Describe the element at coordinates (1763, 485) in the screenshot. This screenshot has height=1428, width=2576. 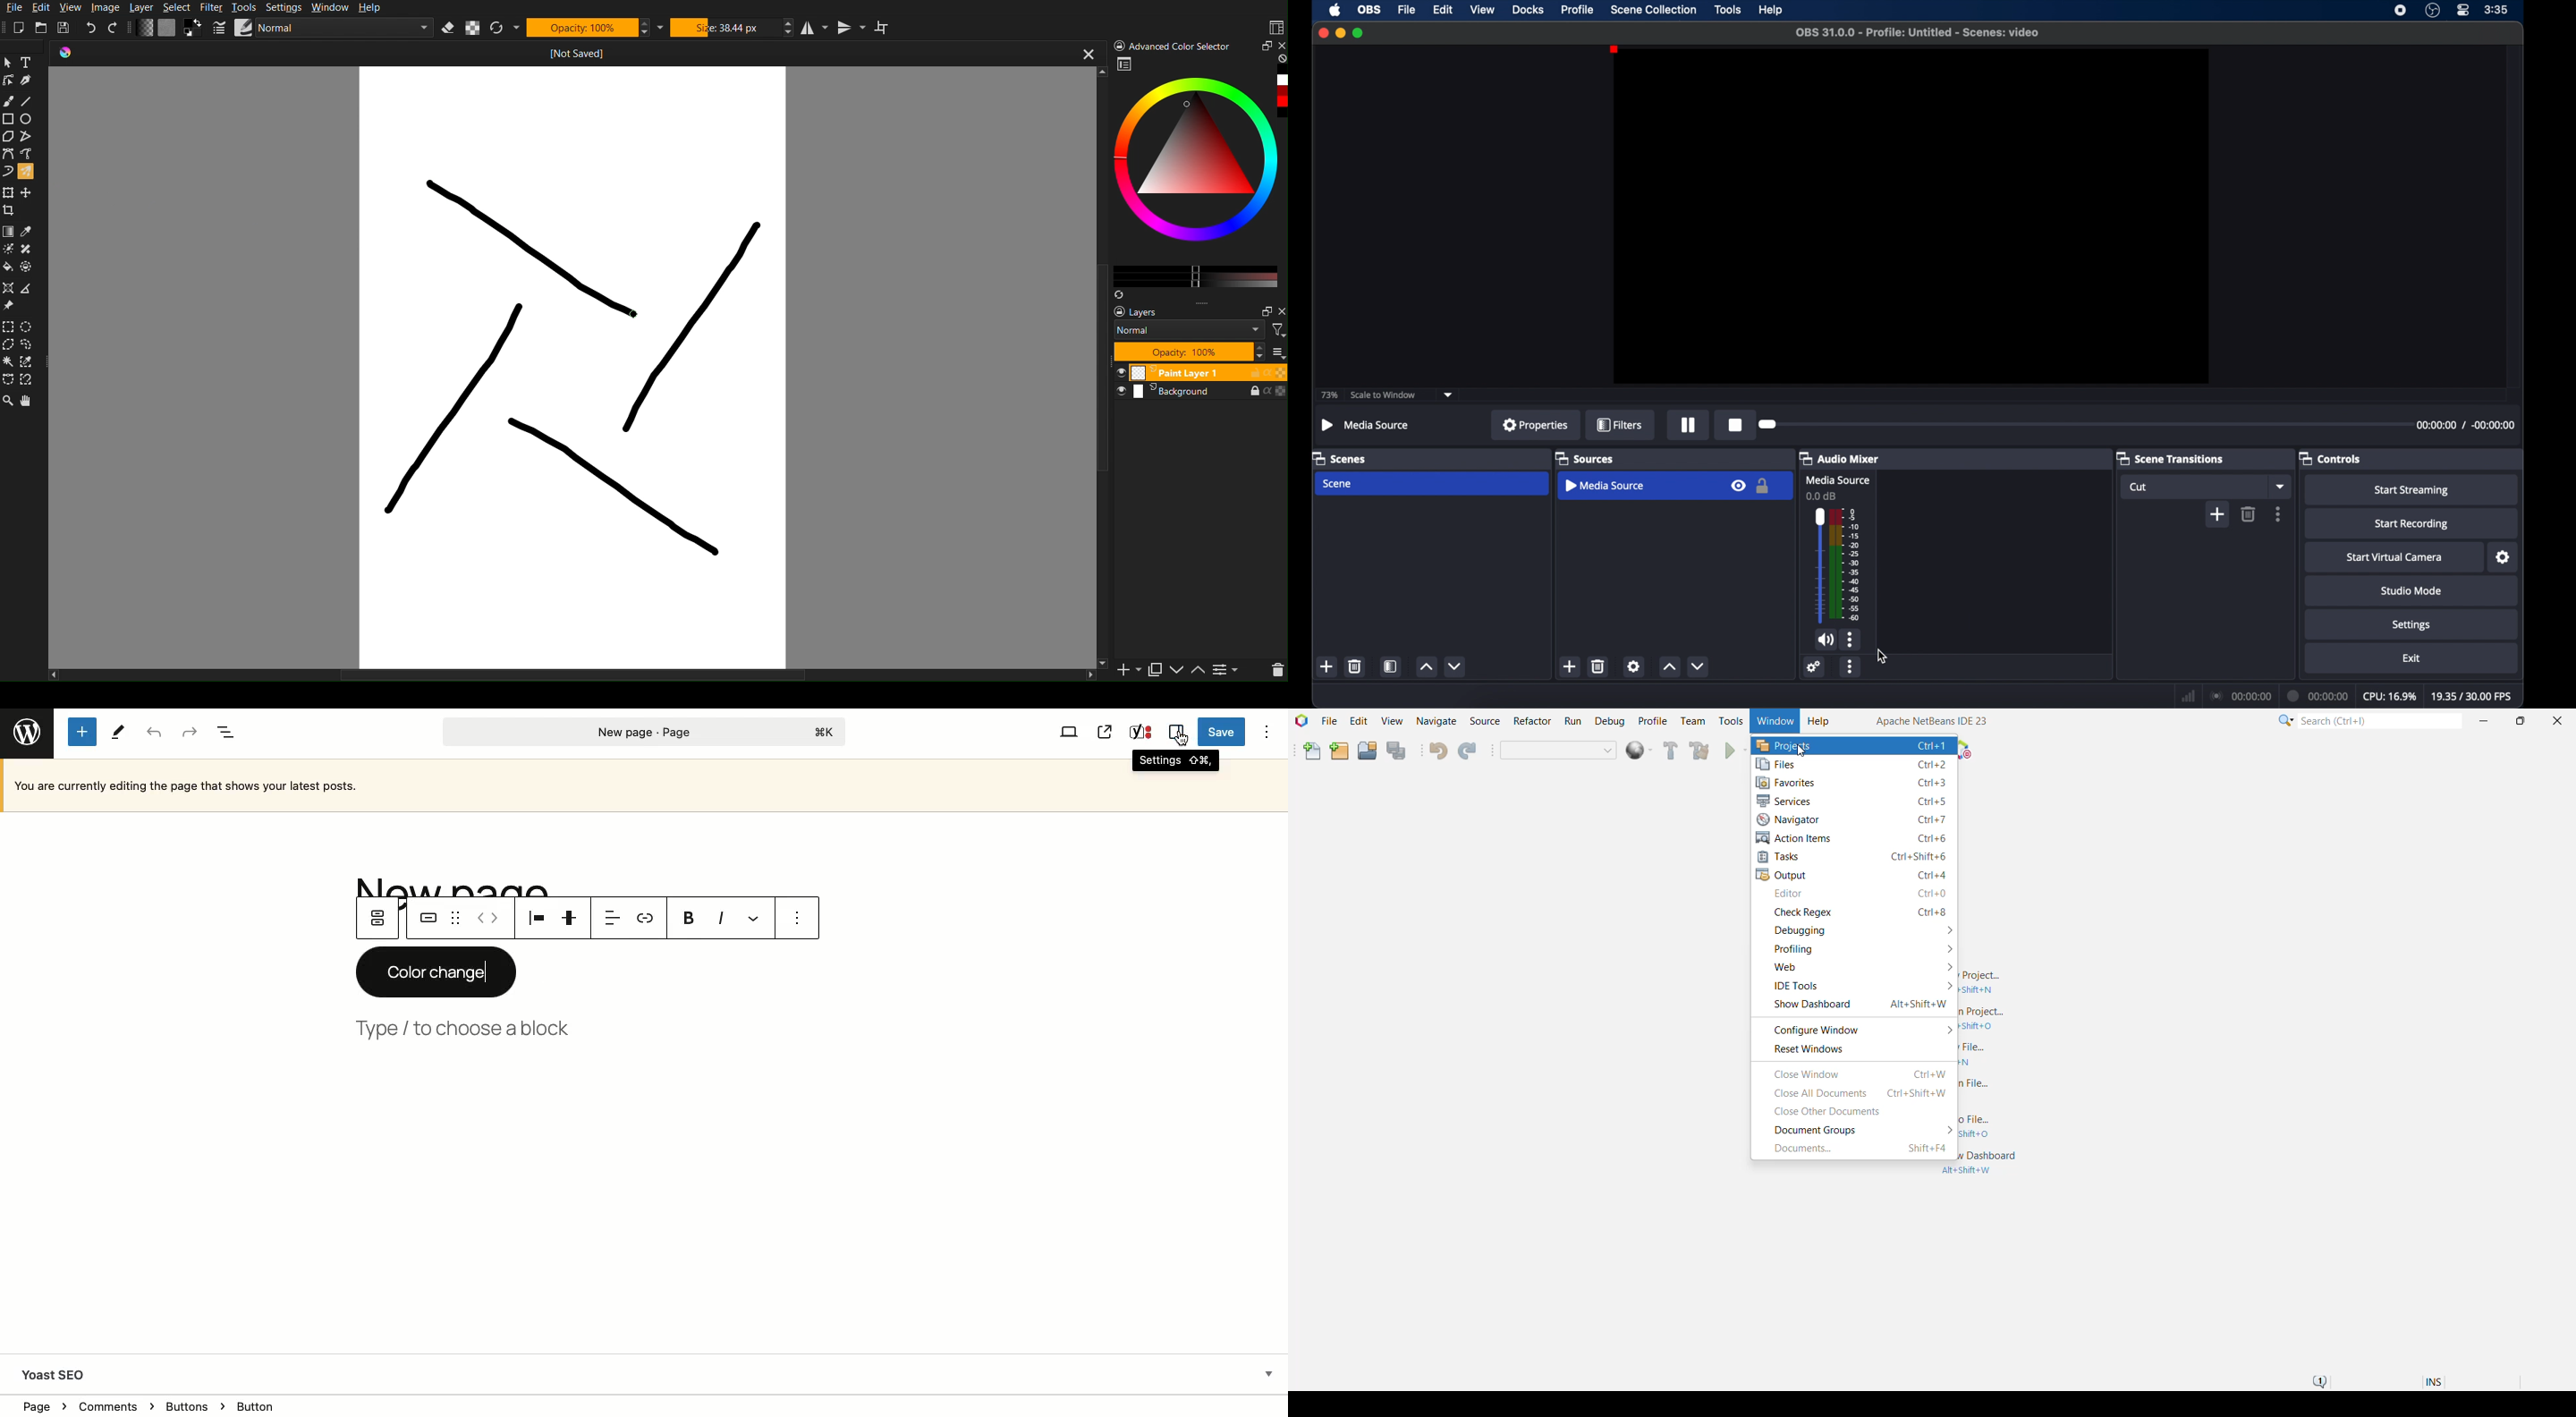
I see `lock icon` at that location.